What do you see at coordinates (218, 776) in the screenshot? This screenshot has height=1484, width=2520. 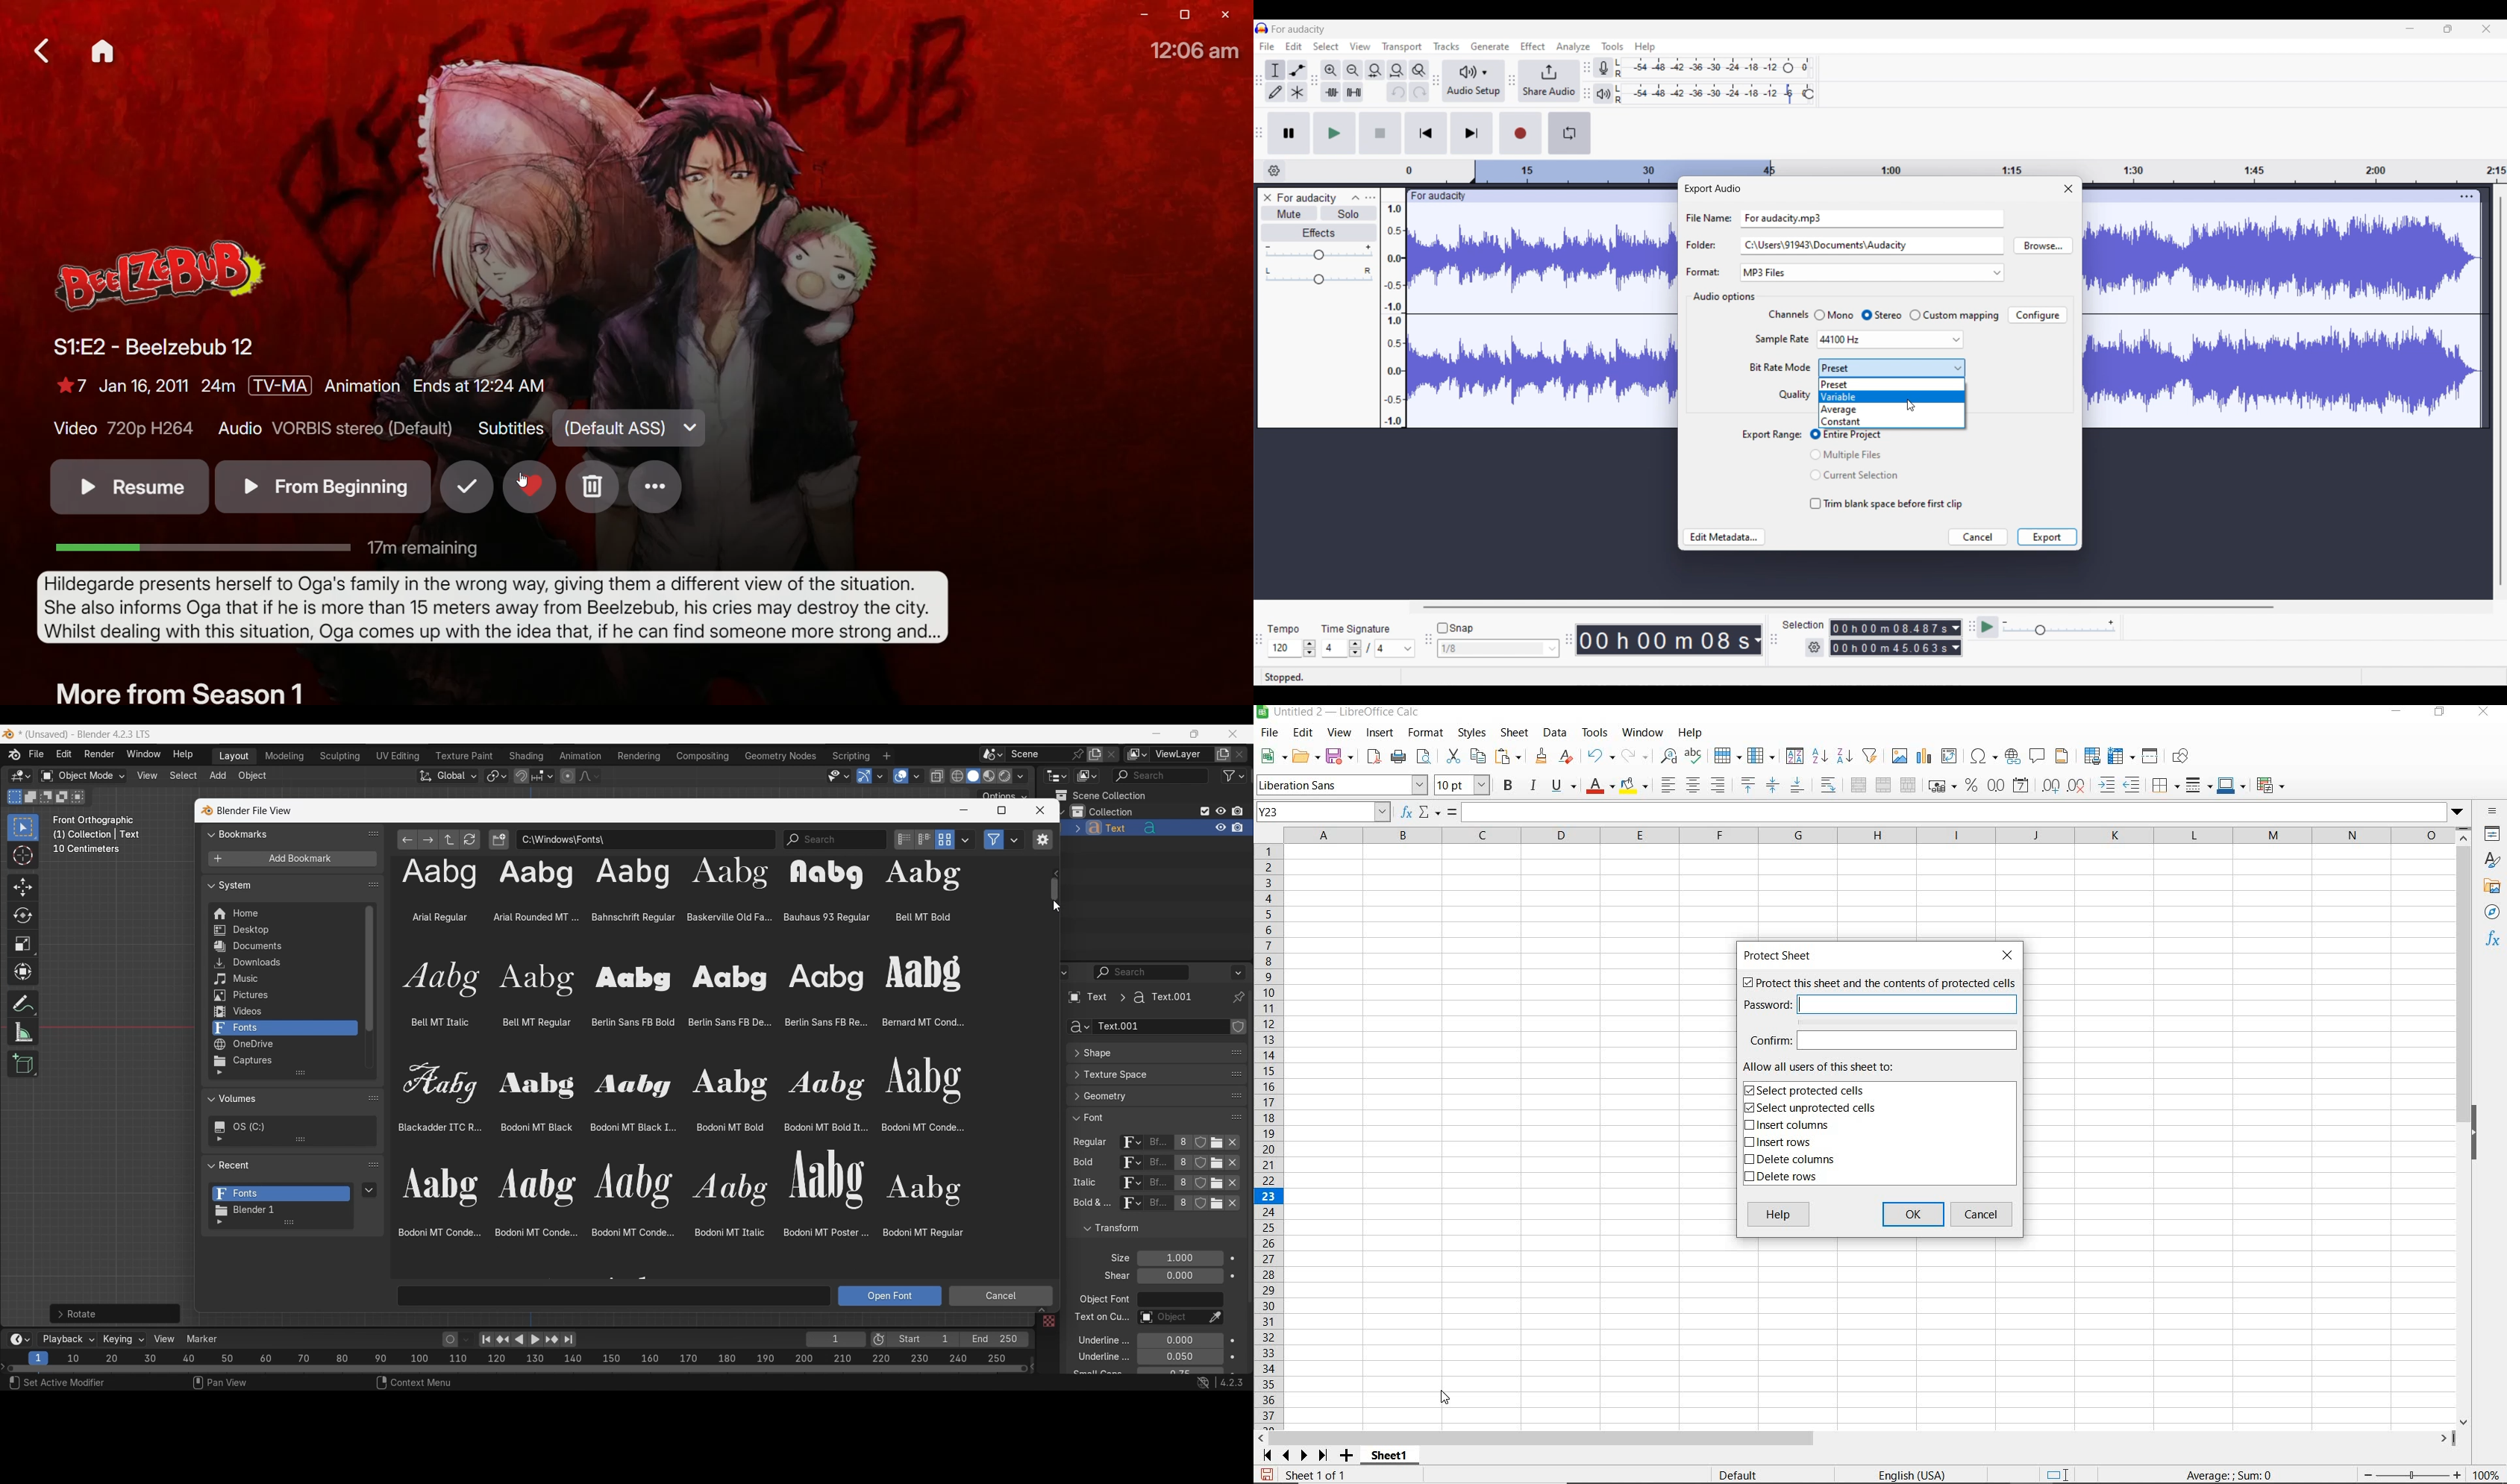 I see `Add menu highlighted as current selection` at bounding box center [218, 776].